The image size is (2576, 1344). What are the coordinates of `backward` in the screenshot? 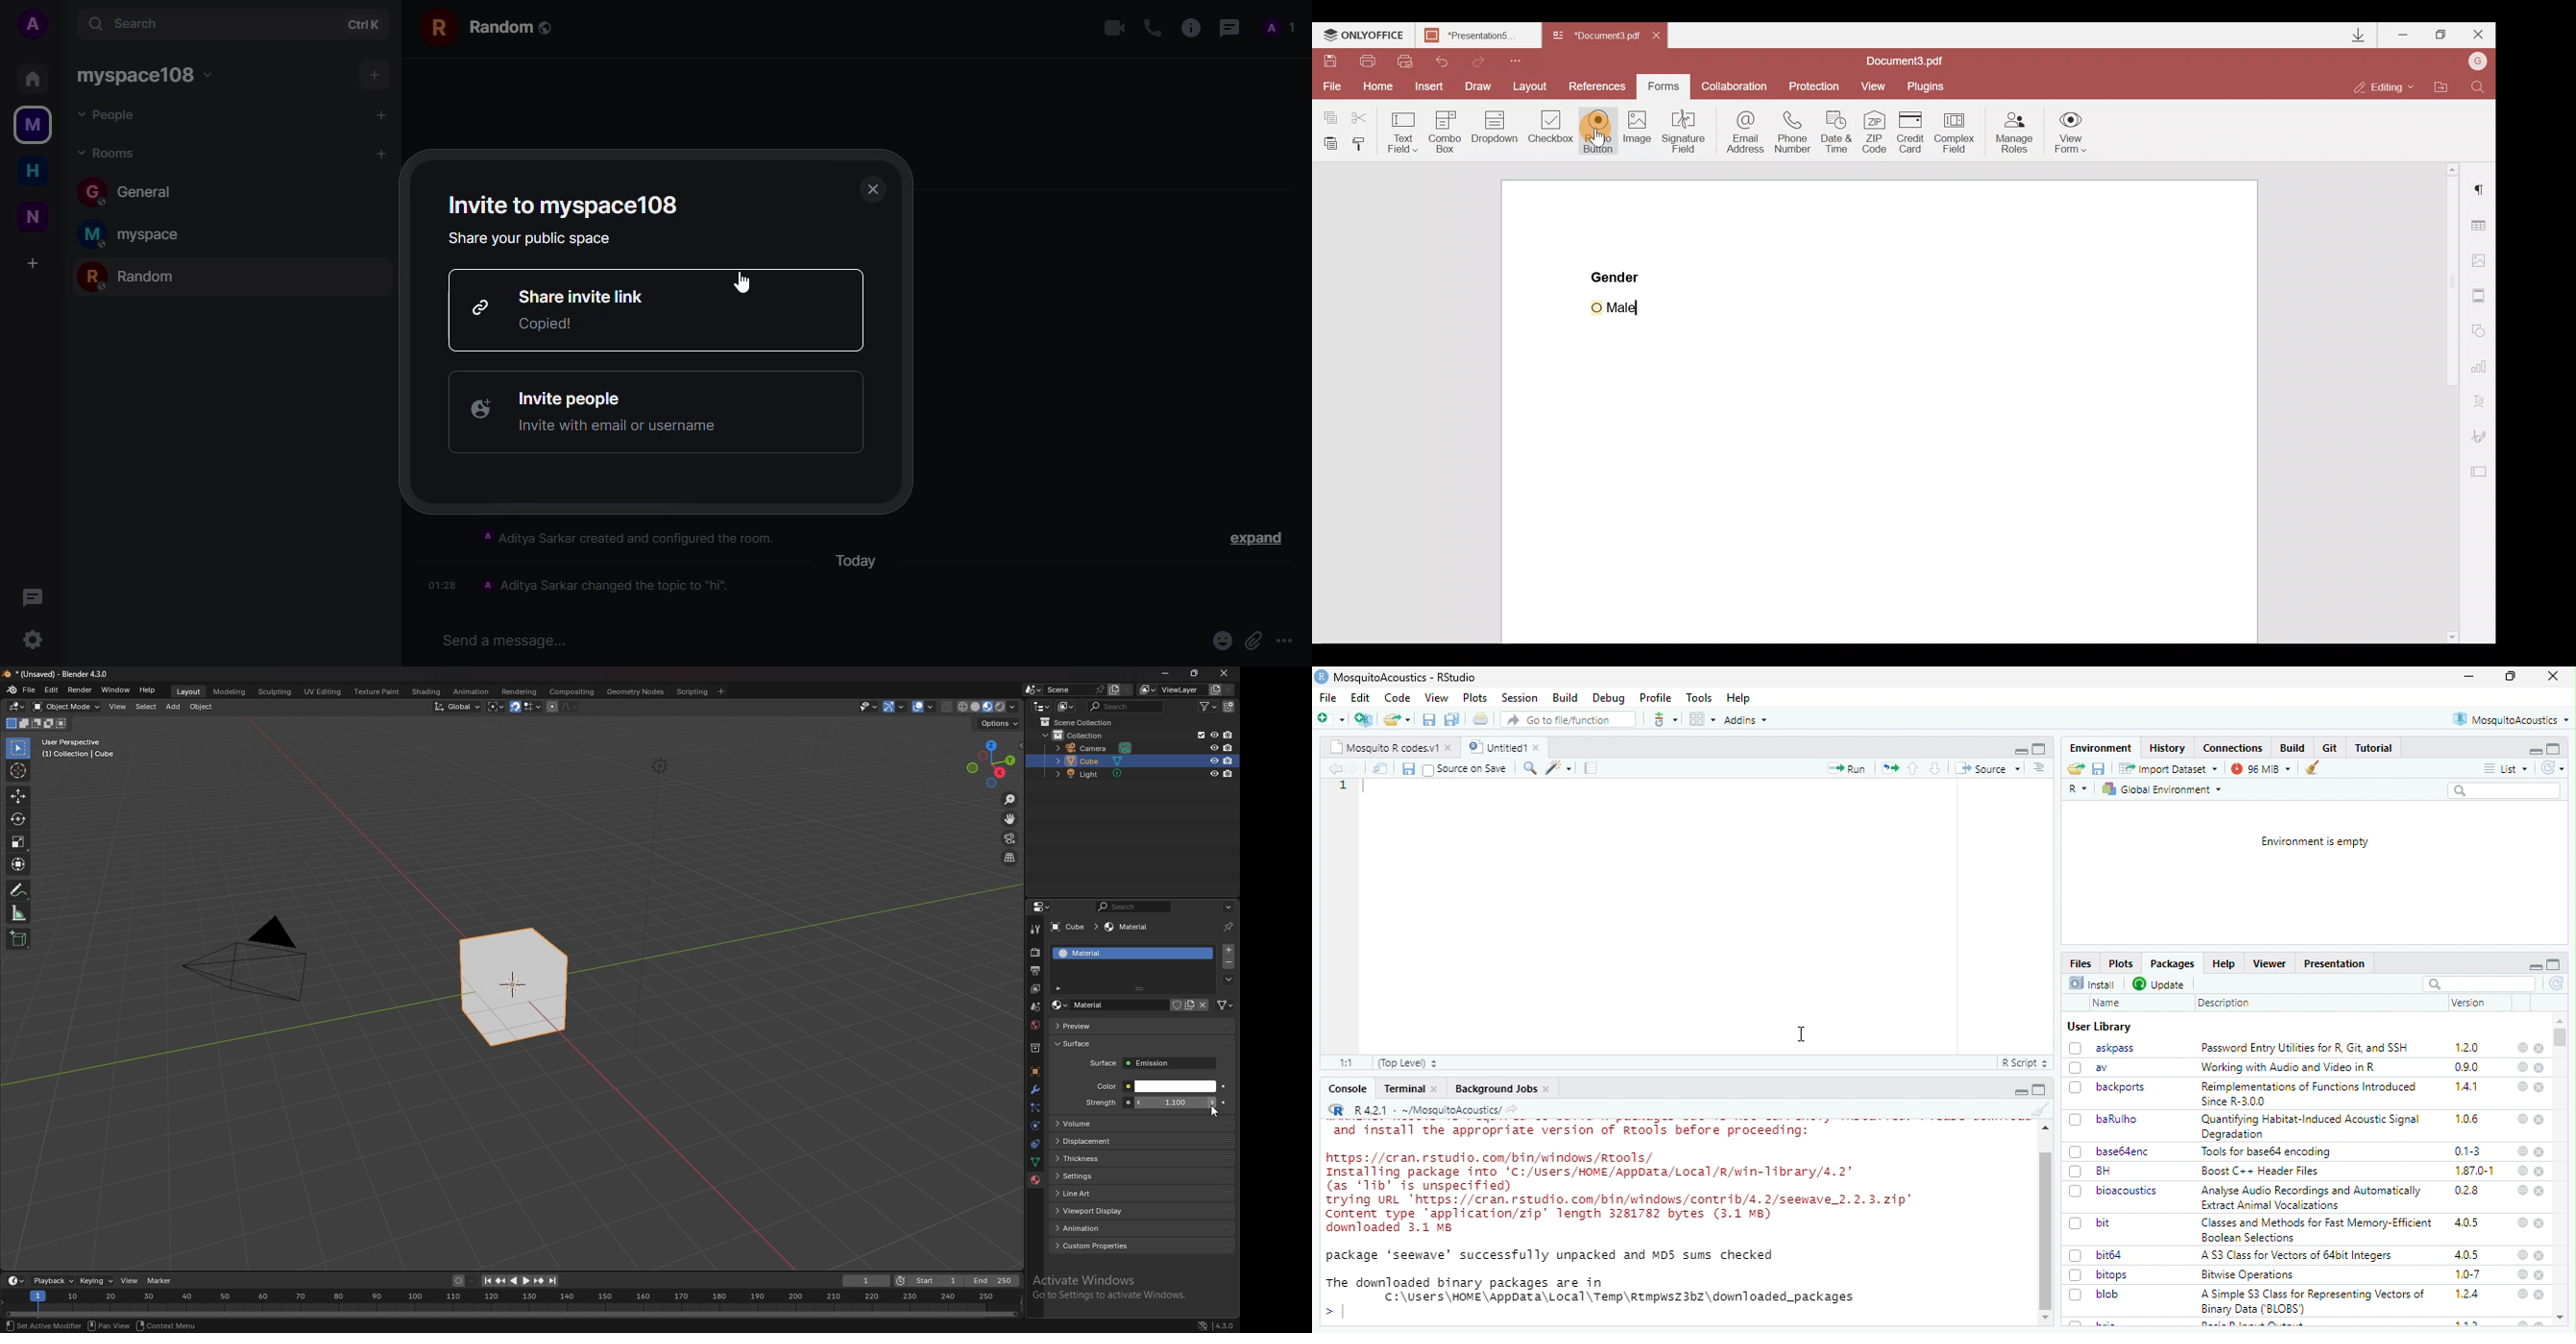 It's located at (1334, 768).